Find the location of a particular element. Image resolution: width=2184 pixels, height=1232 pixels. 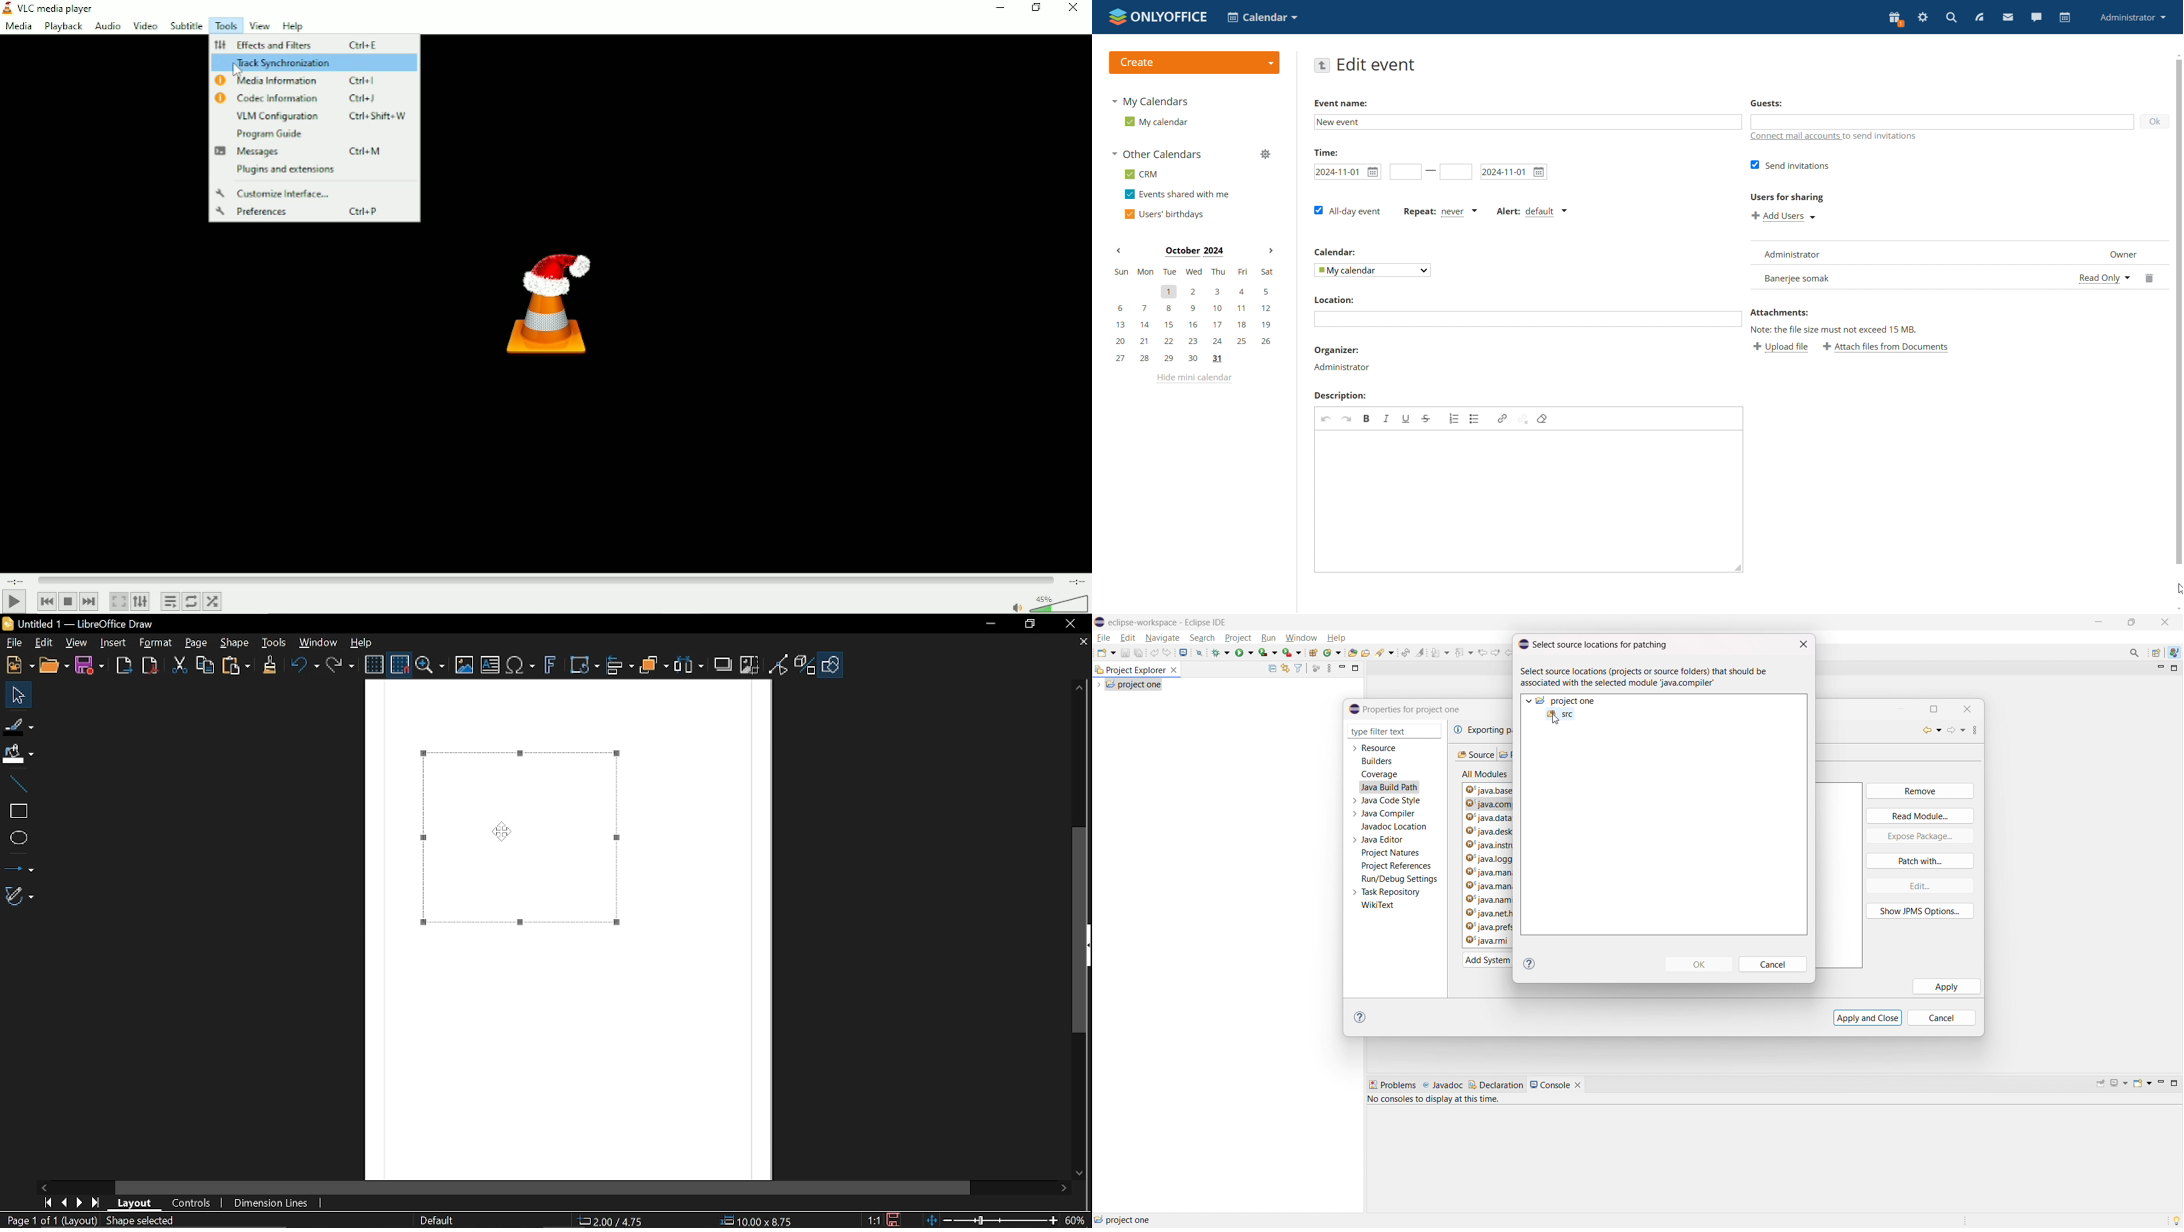

Shadow is located at coordinates (723, 664).